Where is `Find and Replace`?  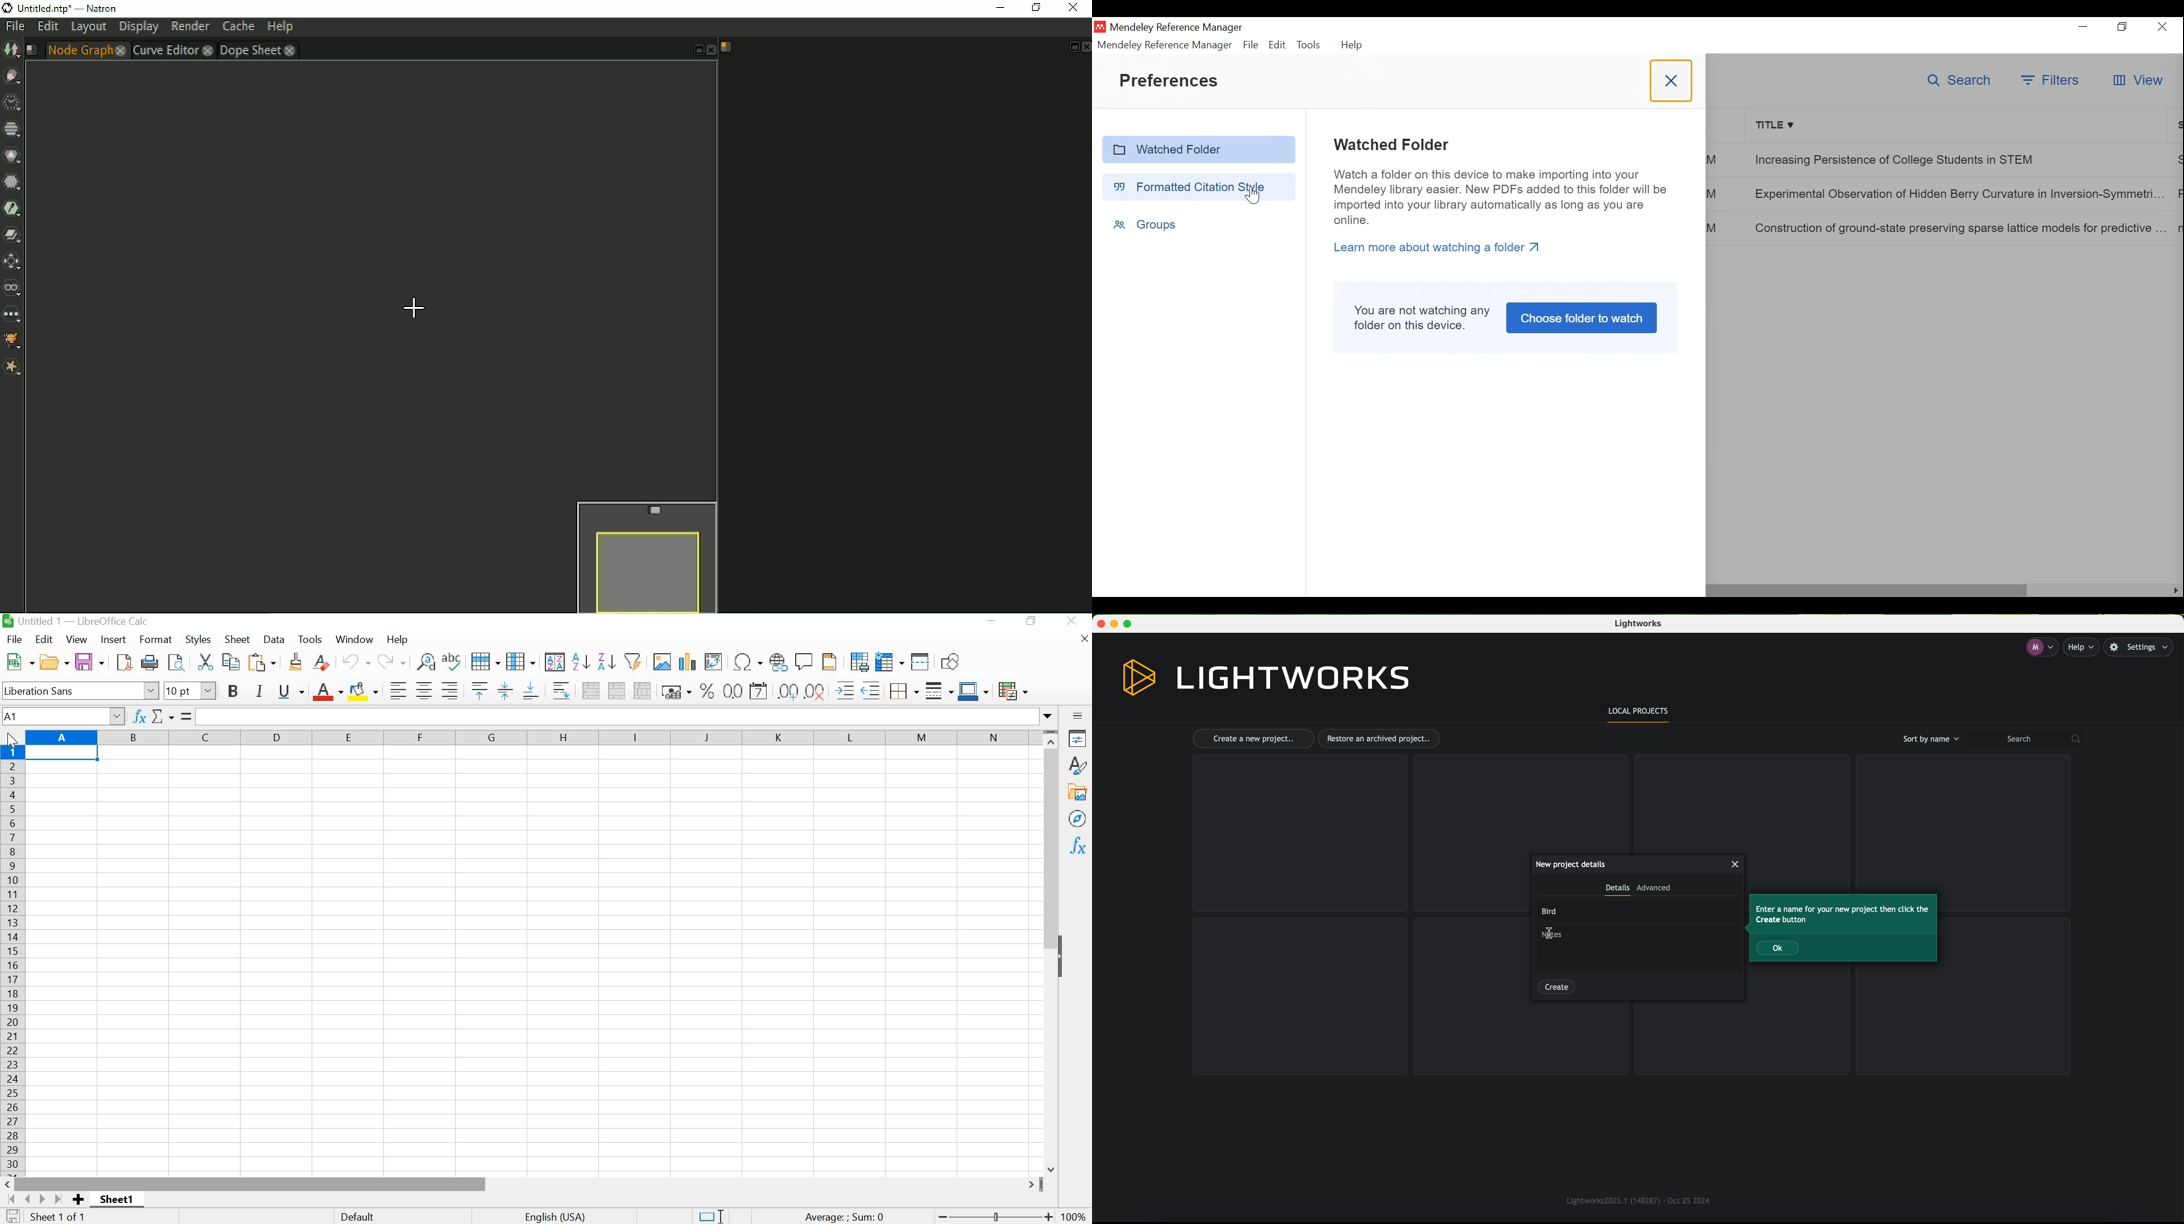
Find and Replace is located at coordinates (426, 662).